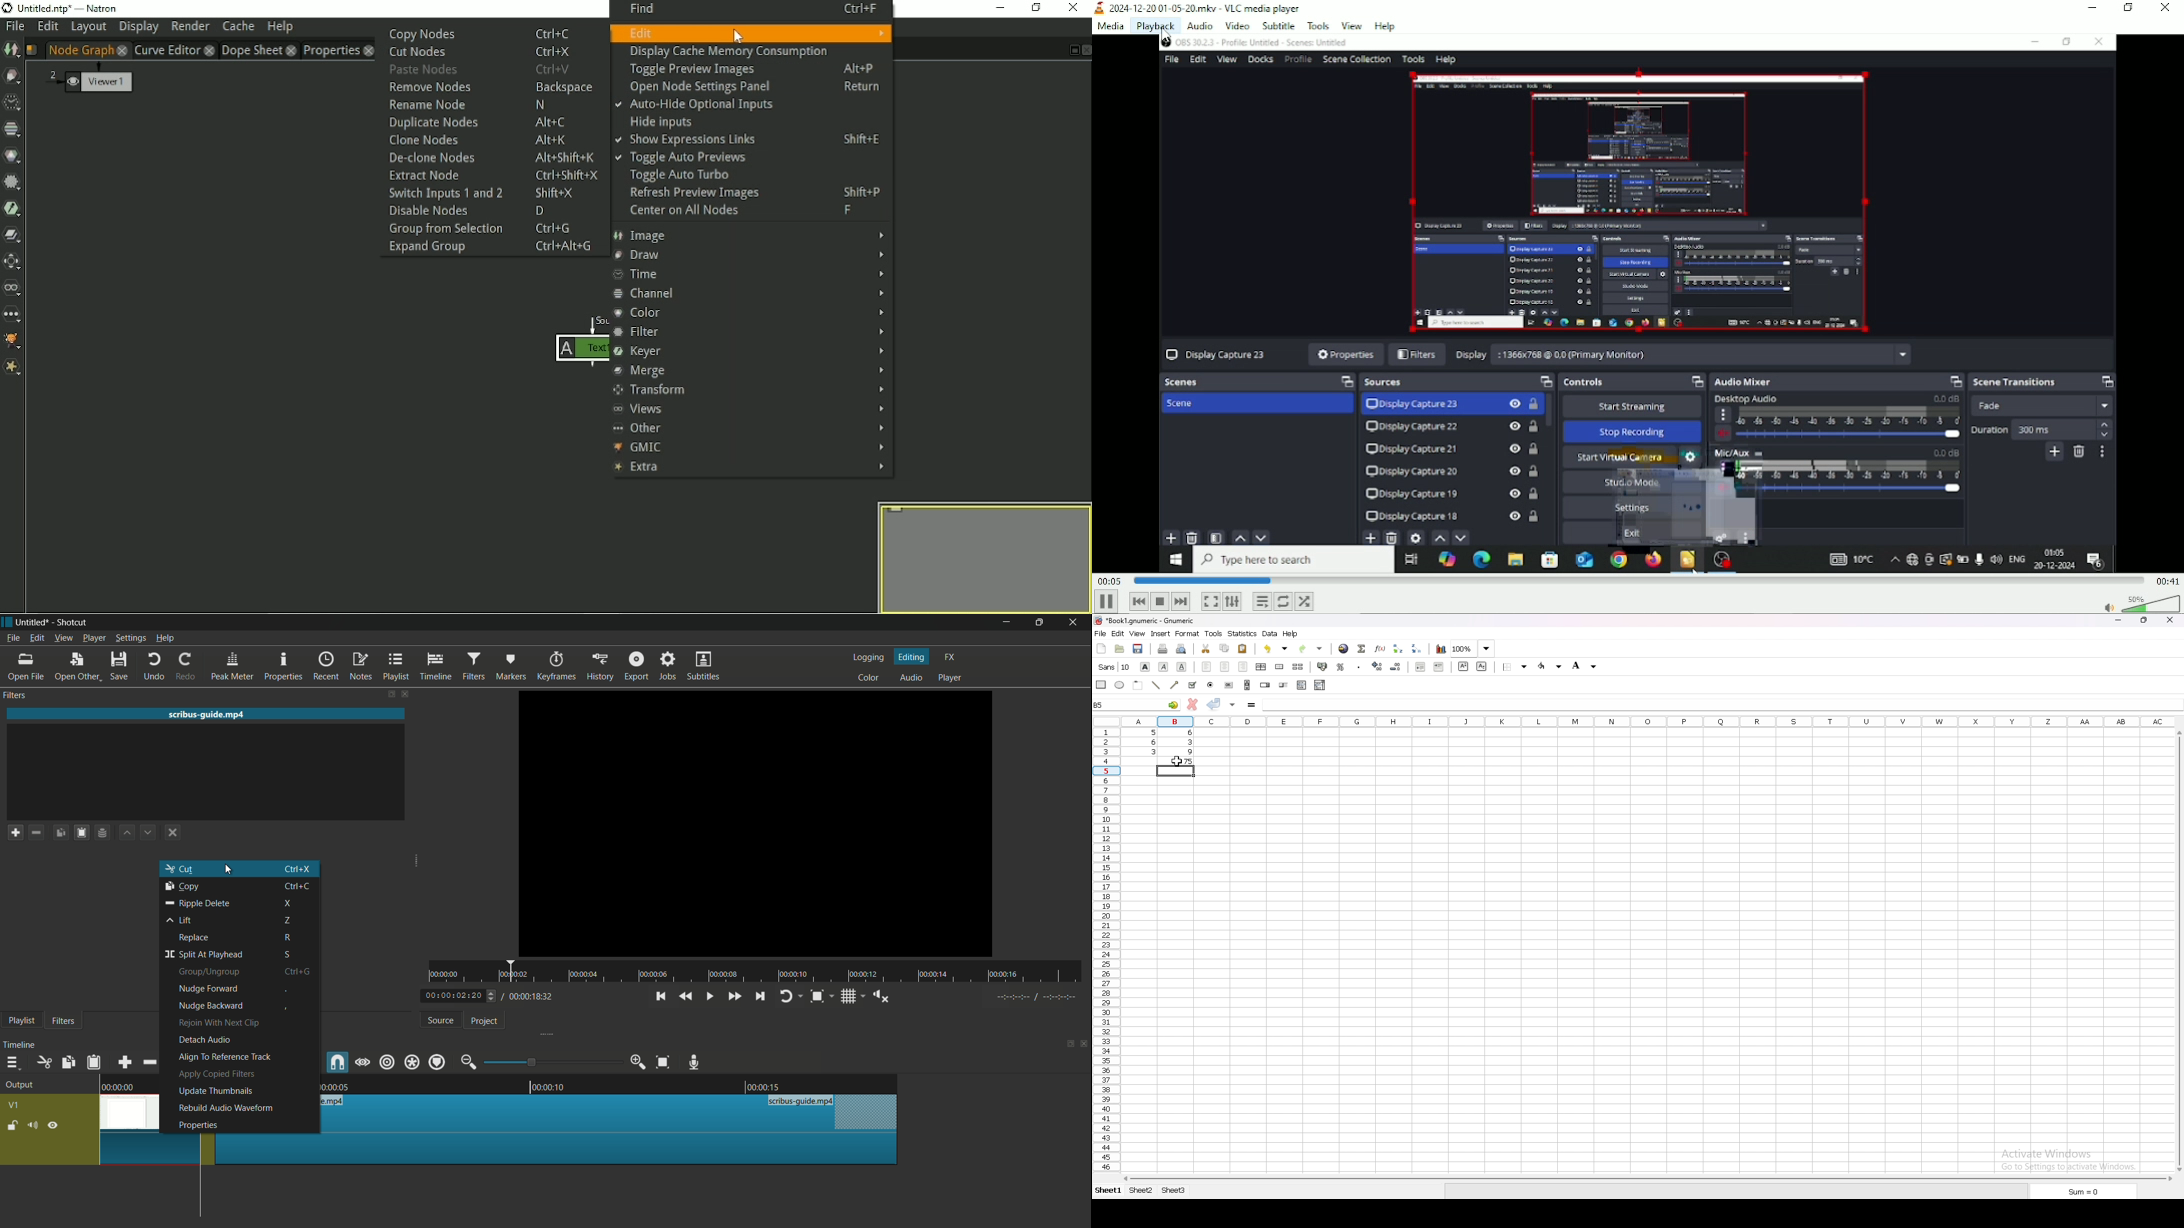 The height and width of the screenshot is (1232, 2184). I want to click on superscript, so click(1464, 666).